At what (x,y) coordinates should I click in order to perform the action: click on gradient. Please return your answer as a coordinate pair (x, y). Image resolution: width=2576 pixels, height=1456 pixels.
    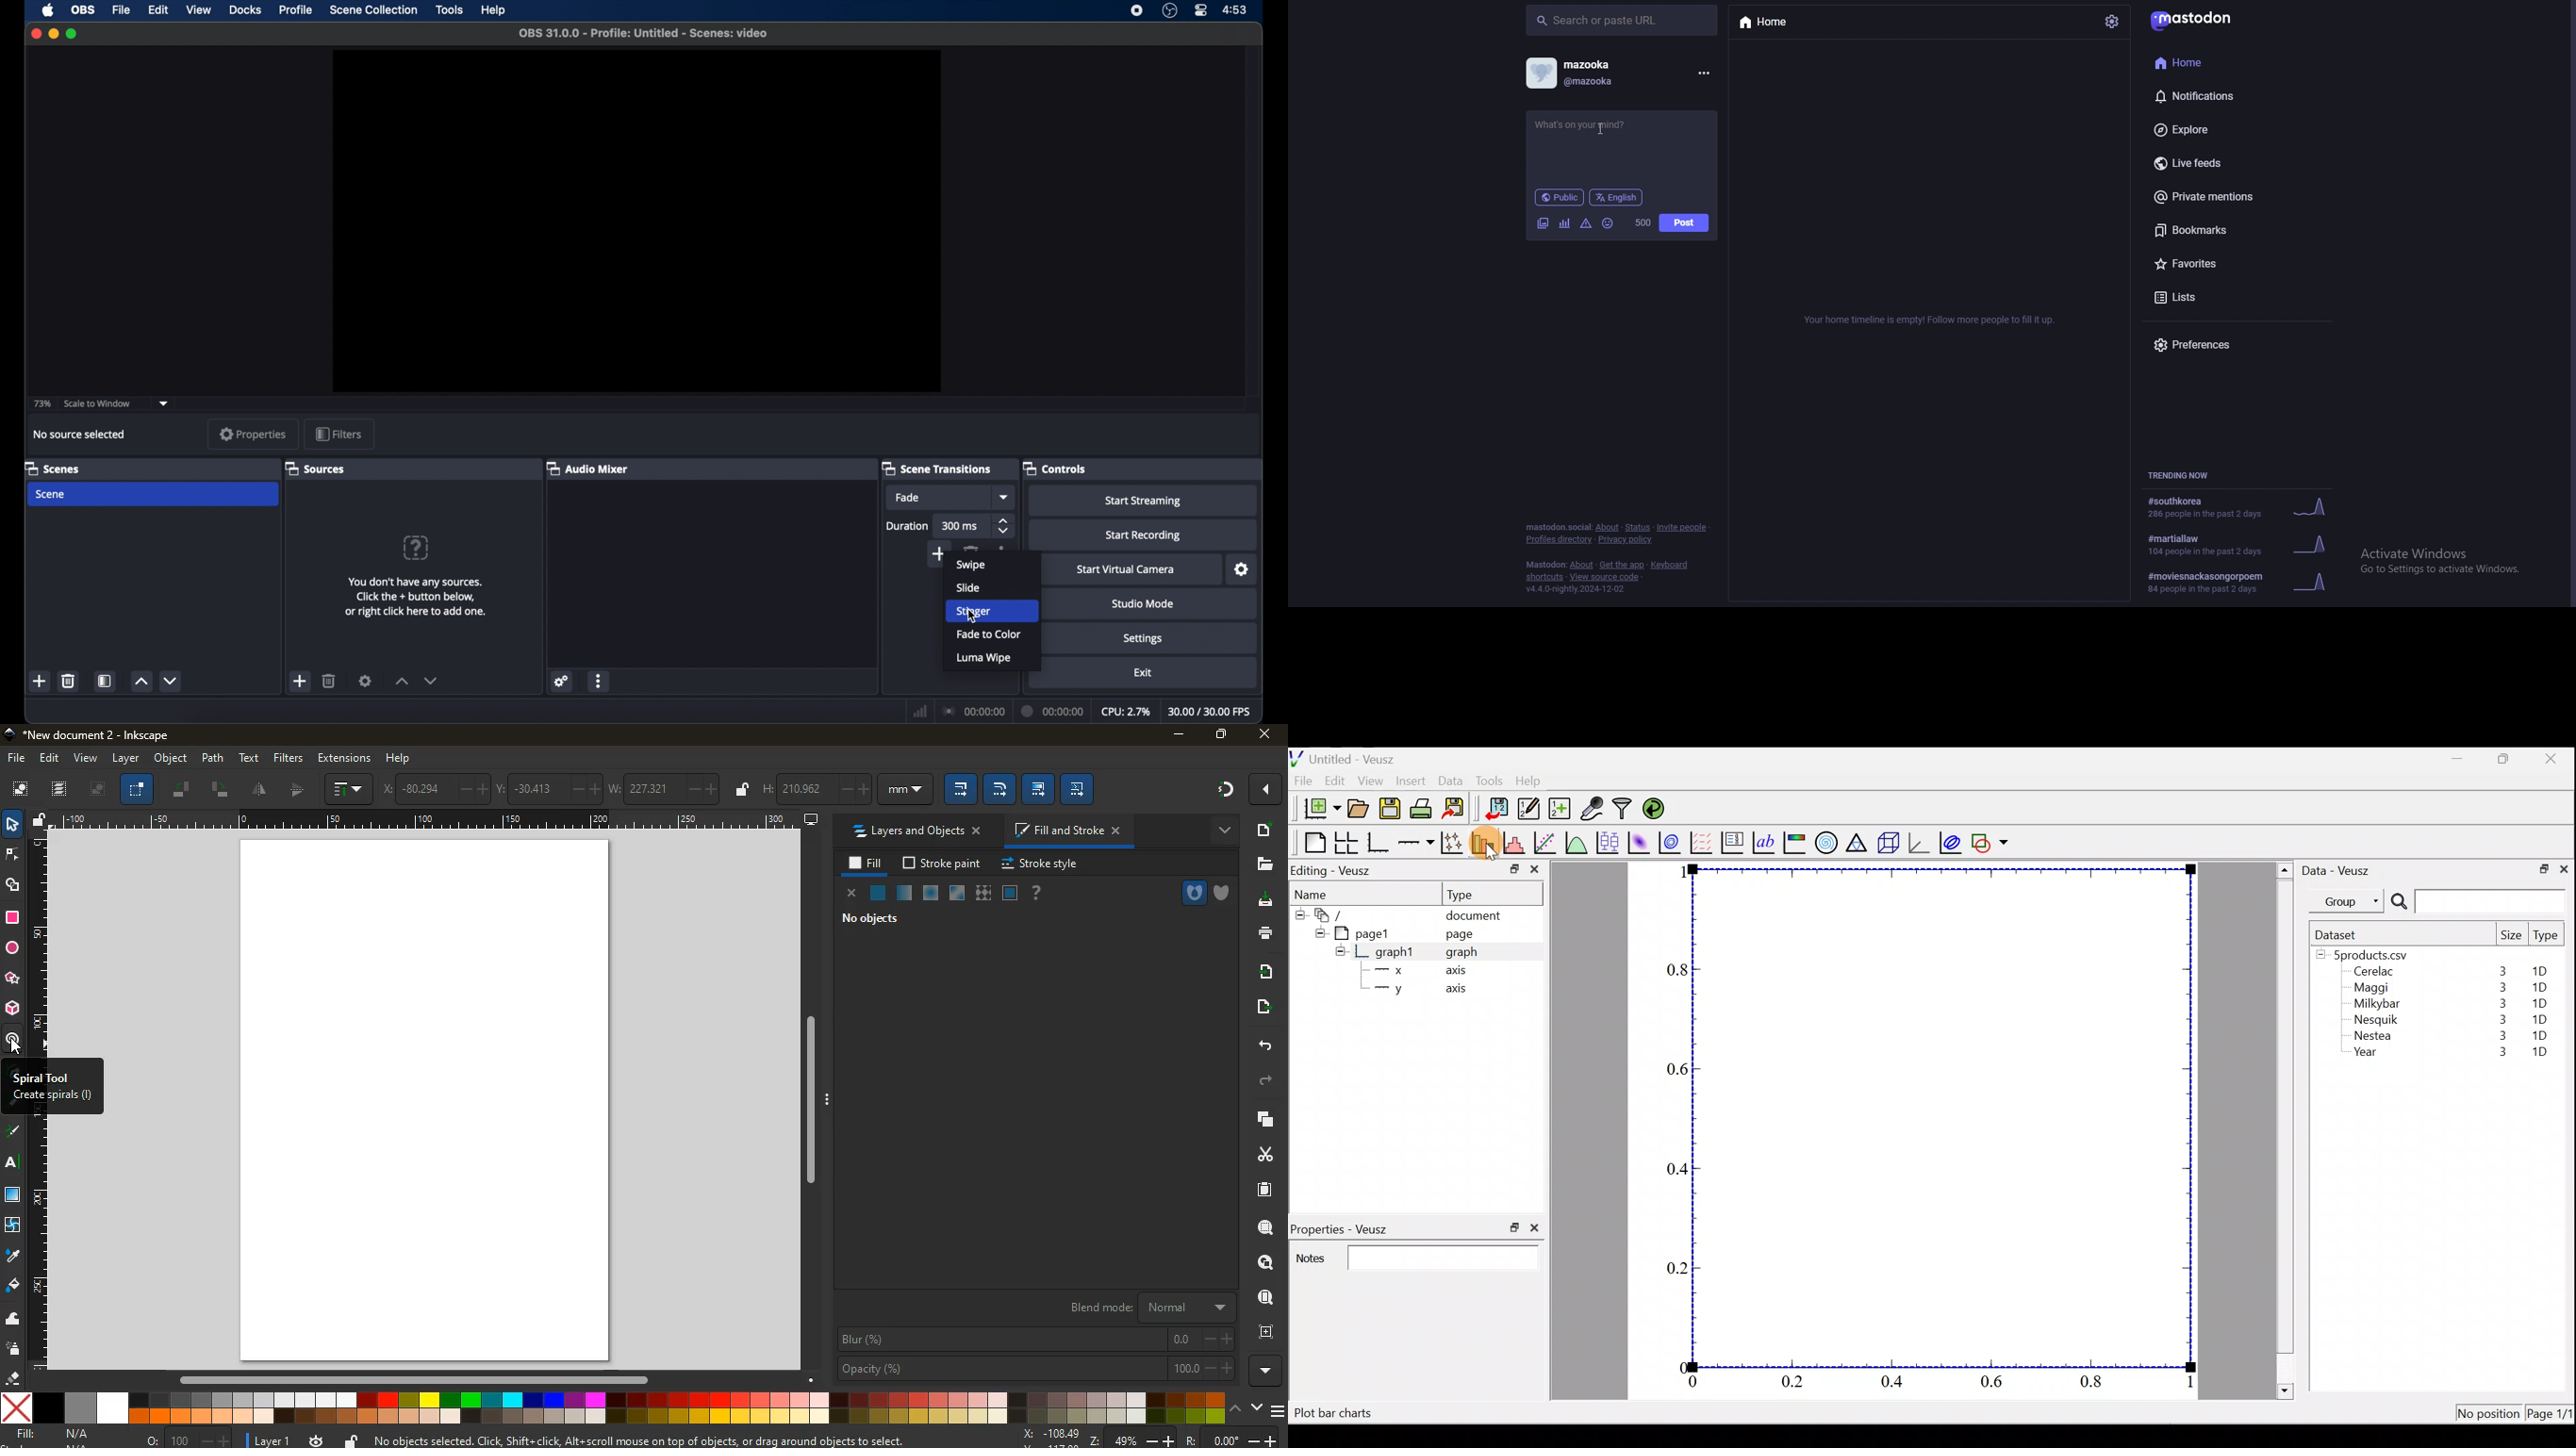
    Looking at the image, I should click on (1228, 790).